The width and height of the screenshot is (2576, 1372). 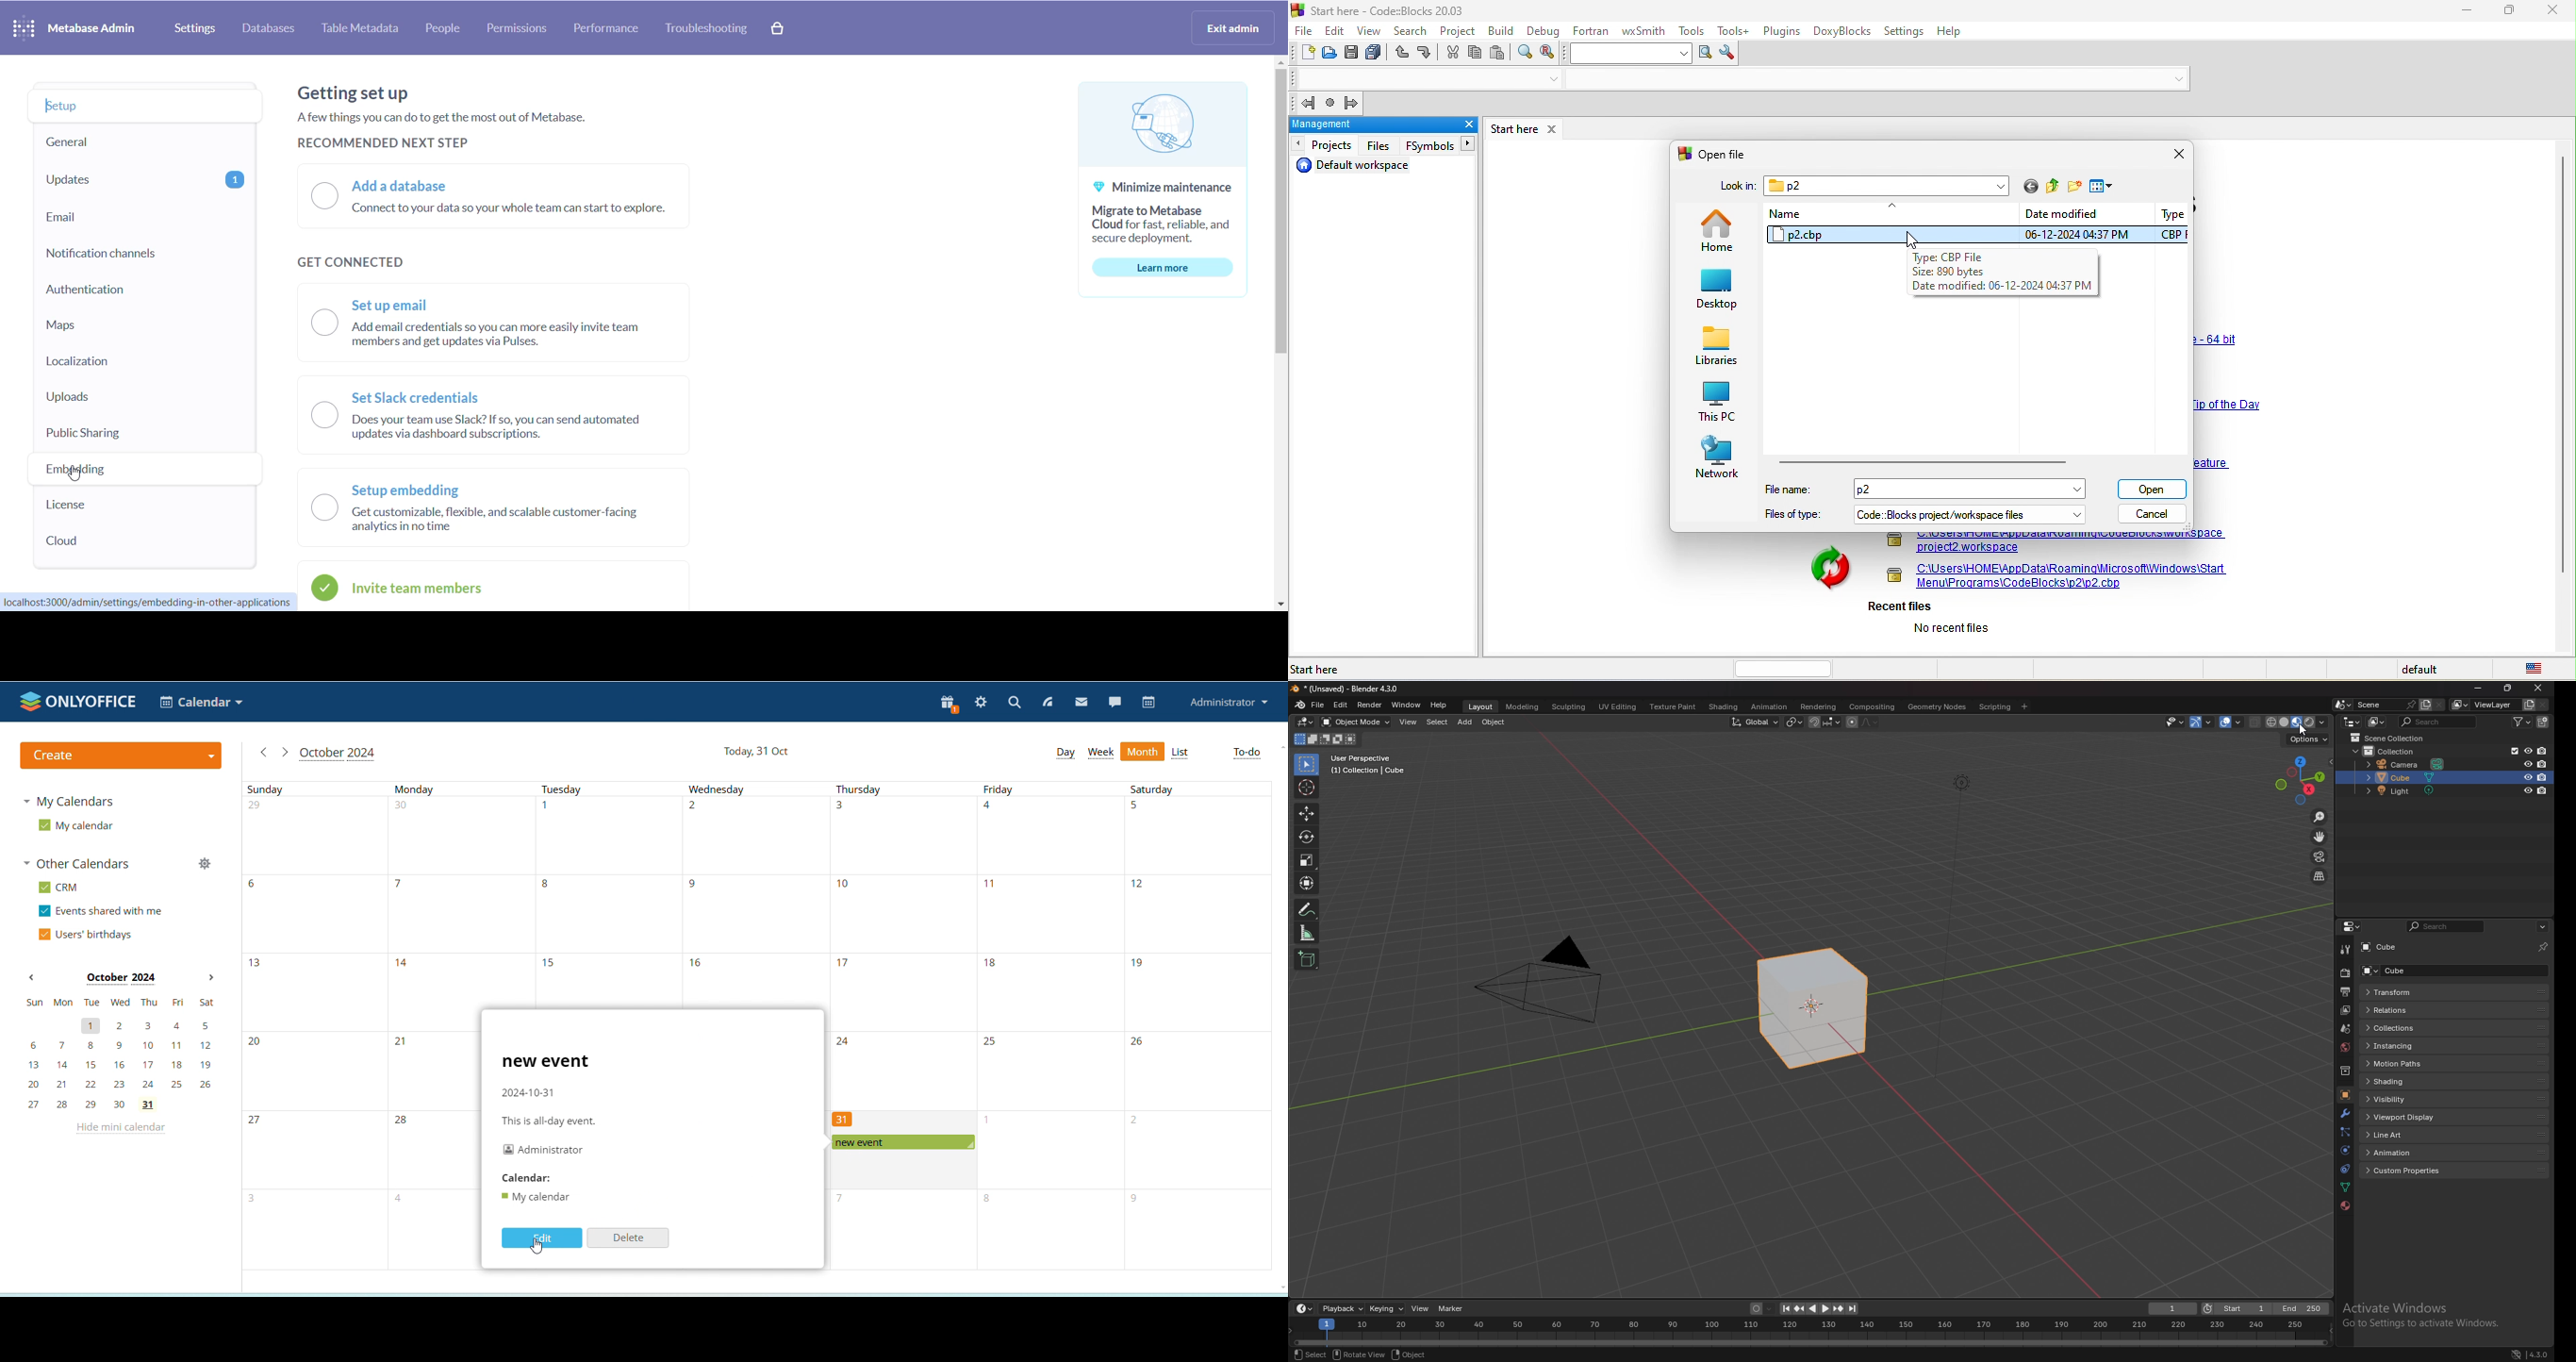 What do you see at coordinates (1306, 859) in the screenshot?
I see `scale` at bounding box center [1306, 859].